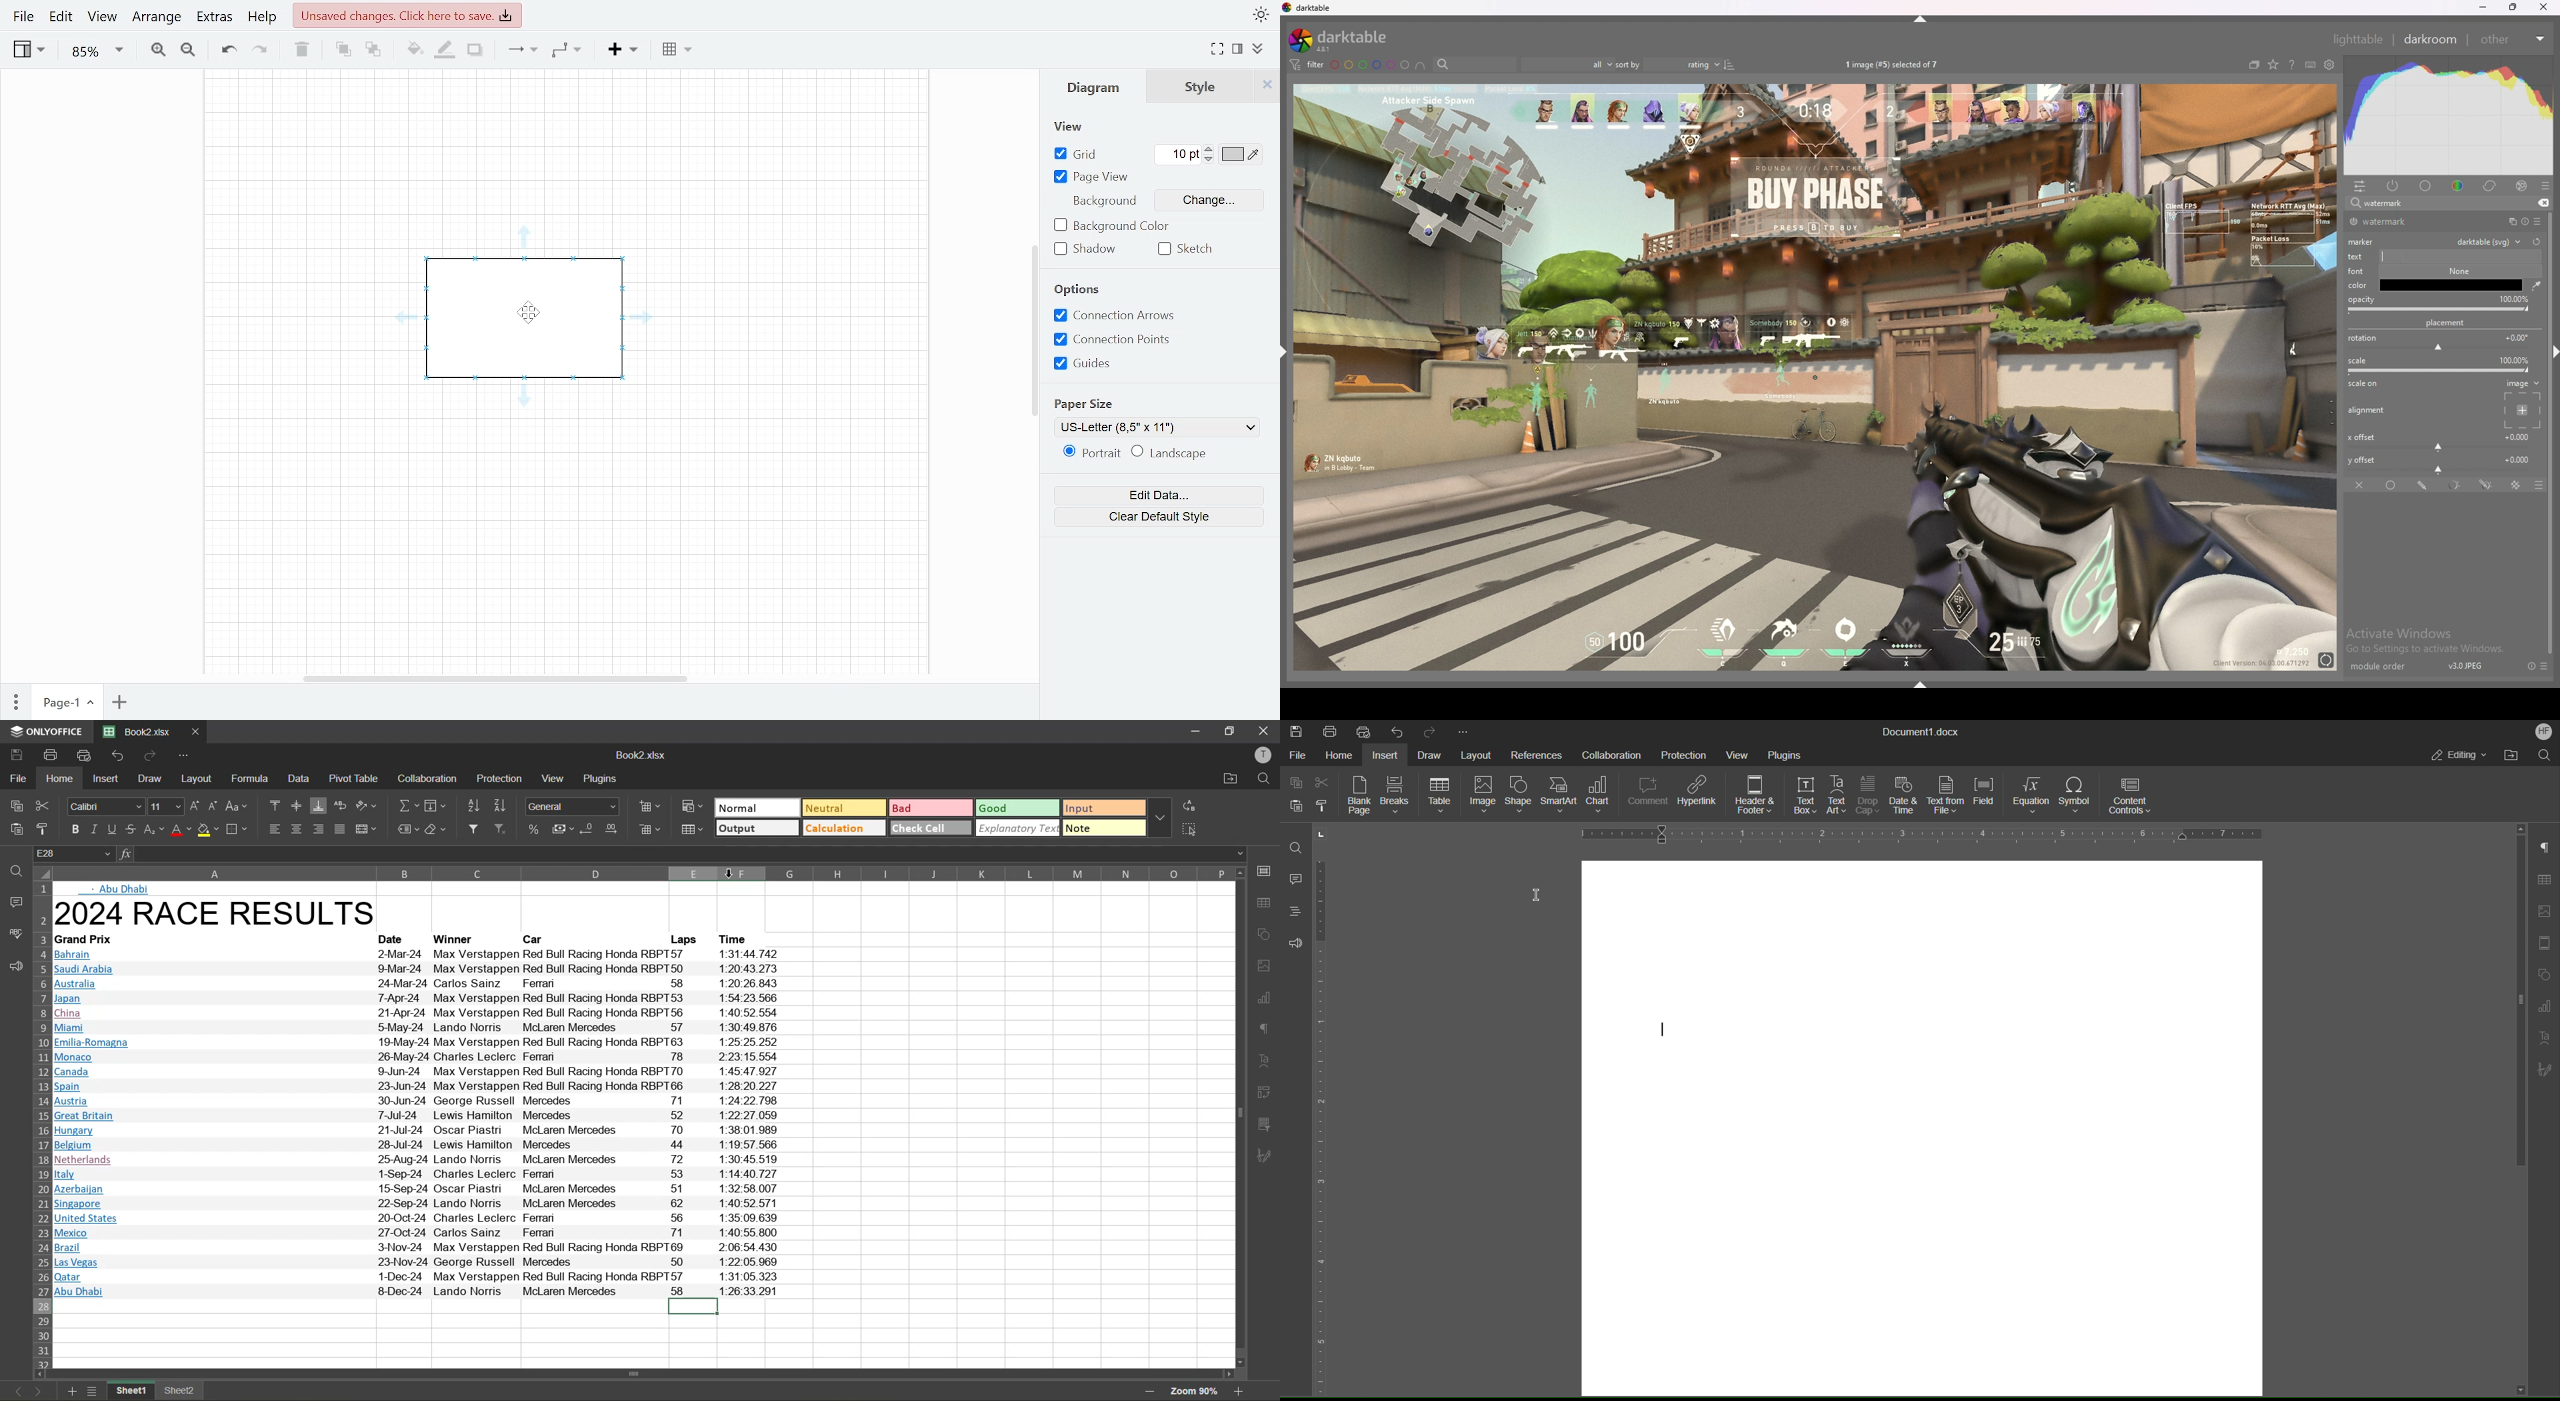 The width and height of the screenshot is (2576, 1428). Describe the element at coordinates (2441, 342) in the screenshot. I see `rotation` at that location.